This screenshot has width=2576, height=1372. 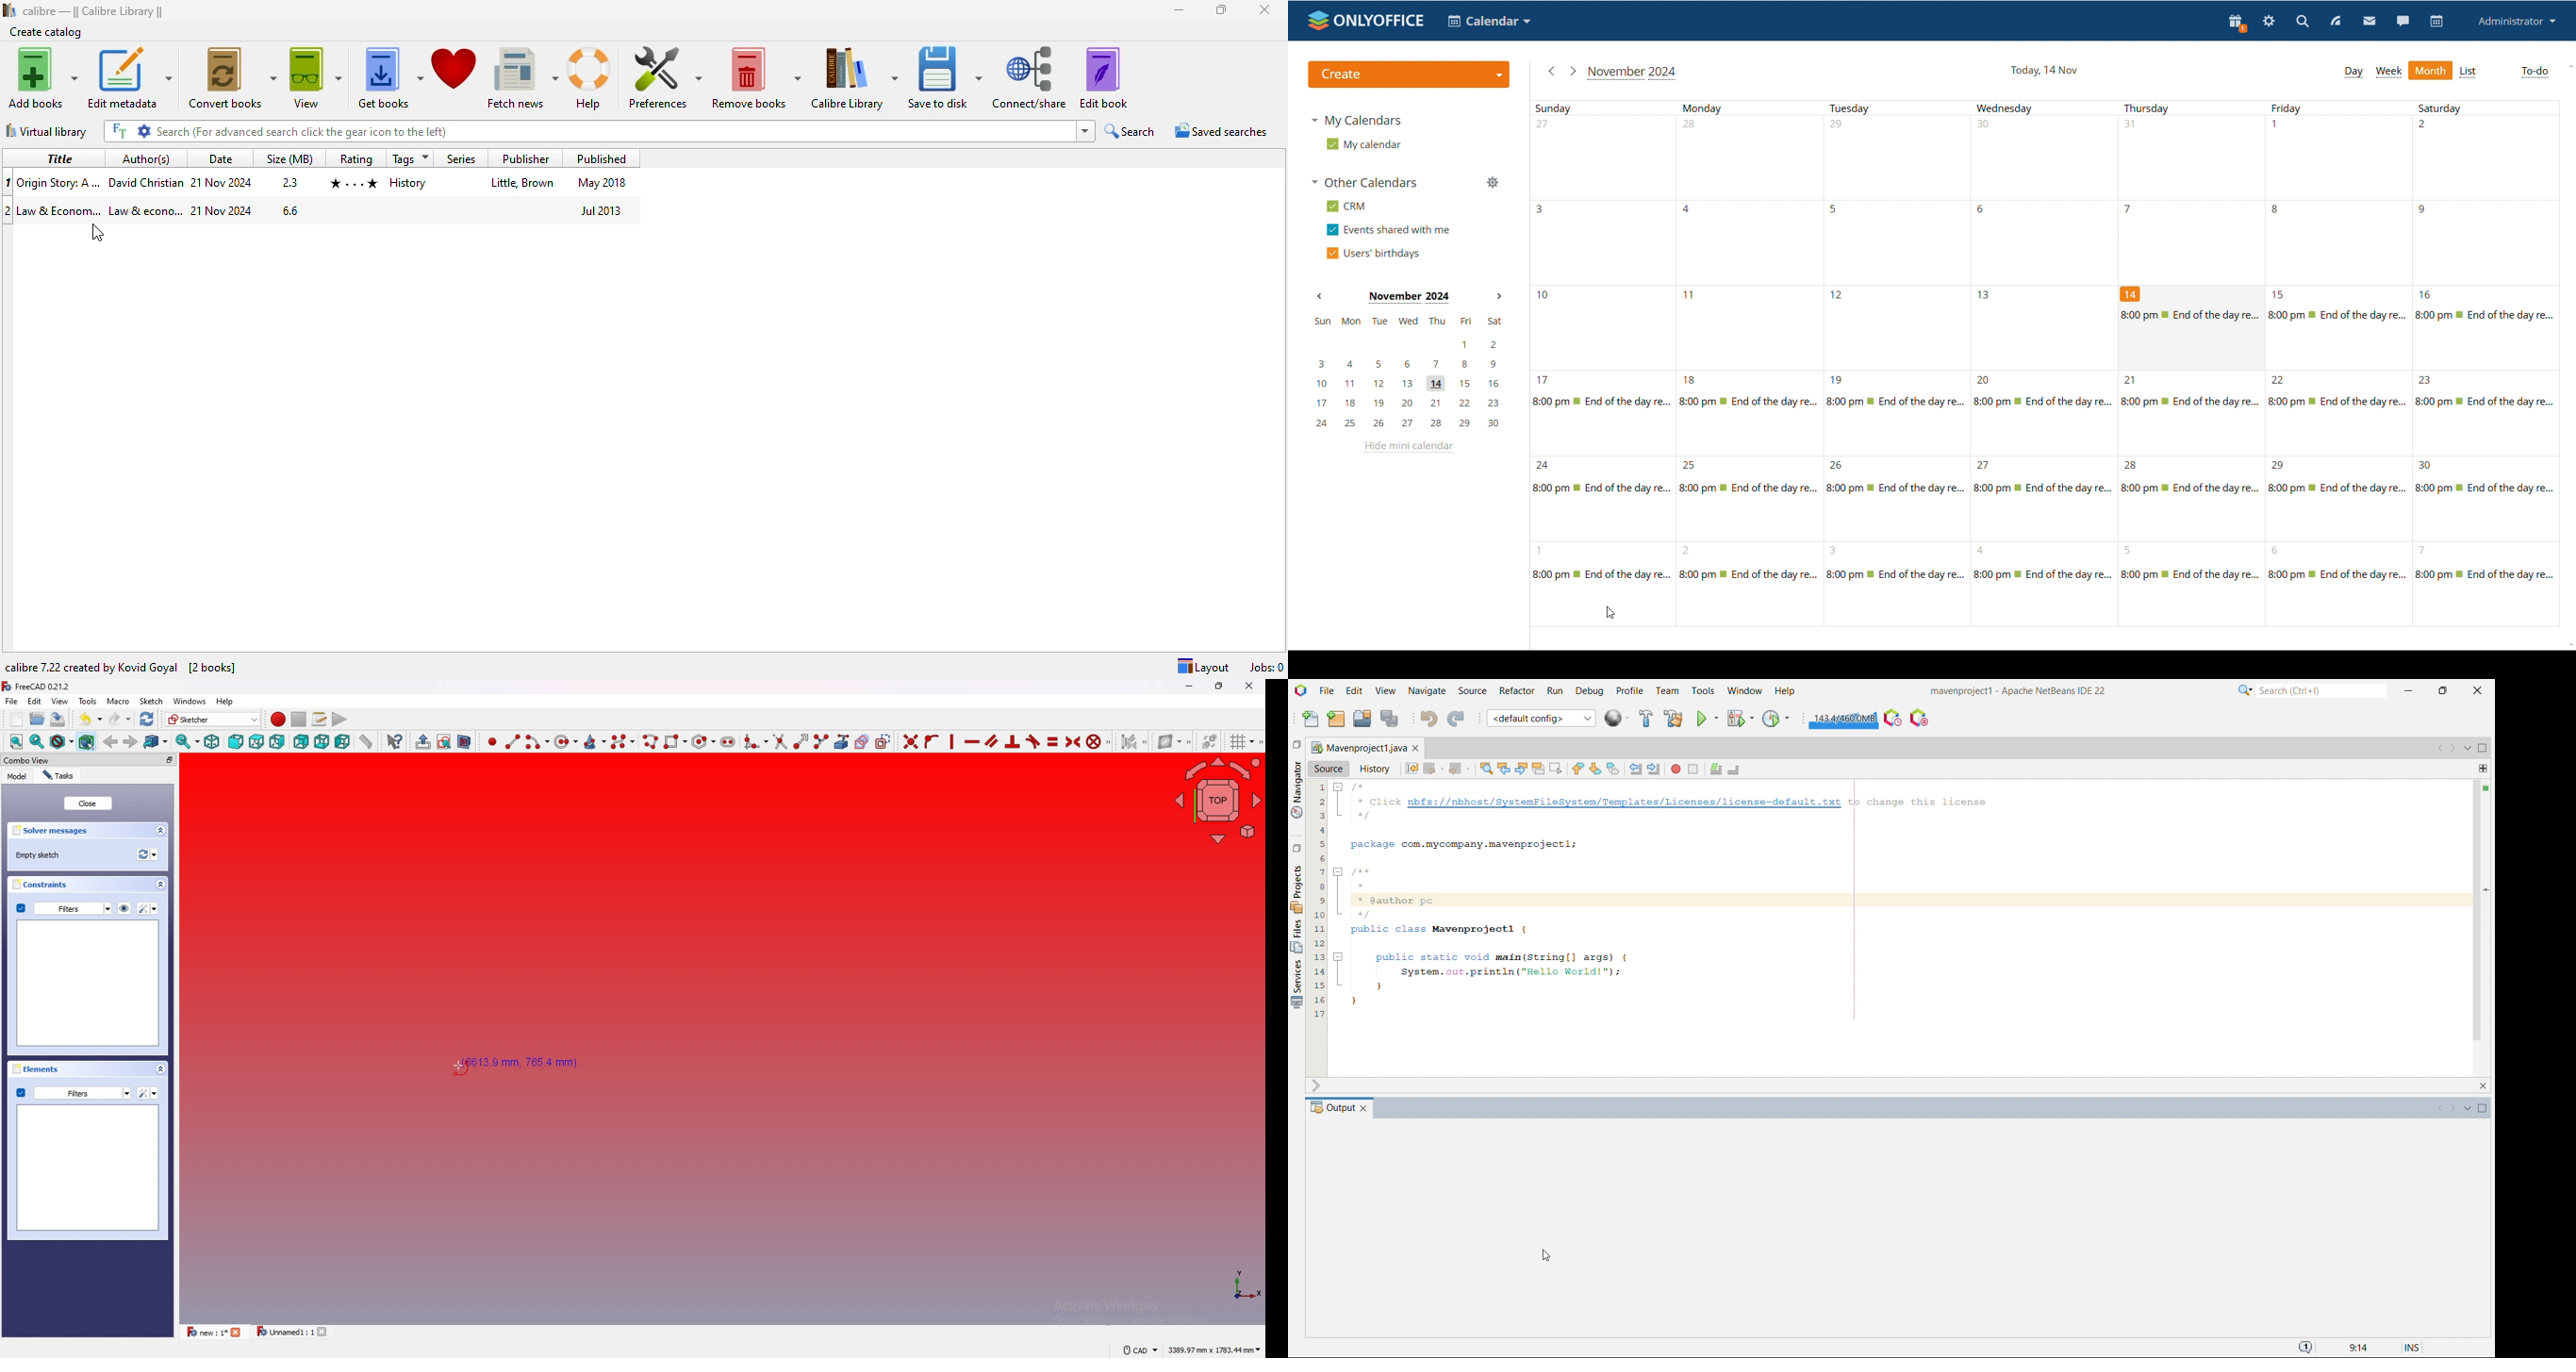 I want to click on create fillet, so click(x=756, y=742).